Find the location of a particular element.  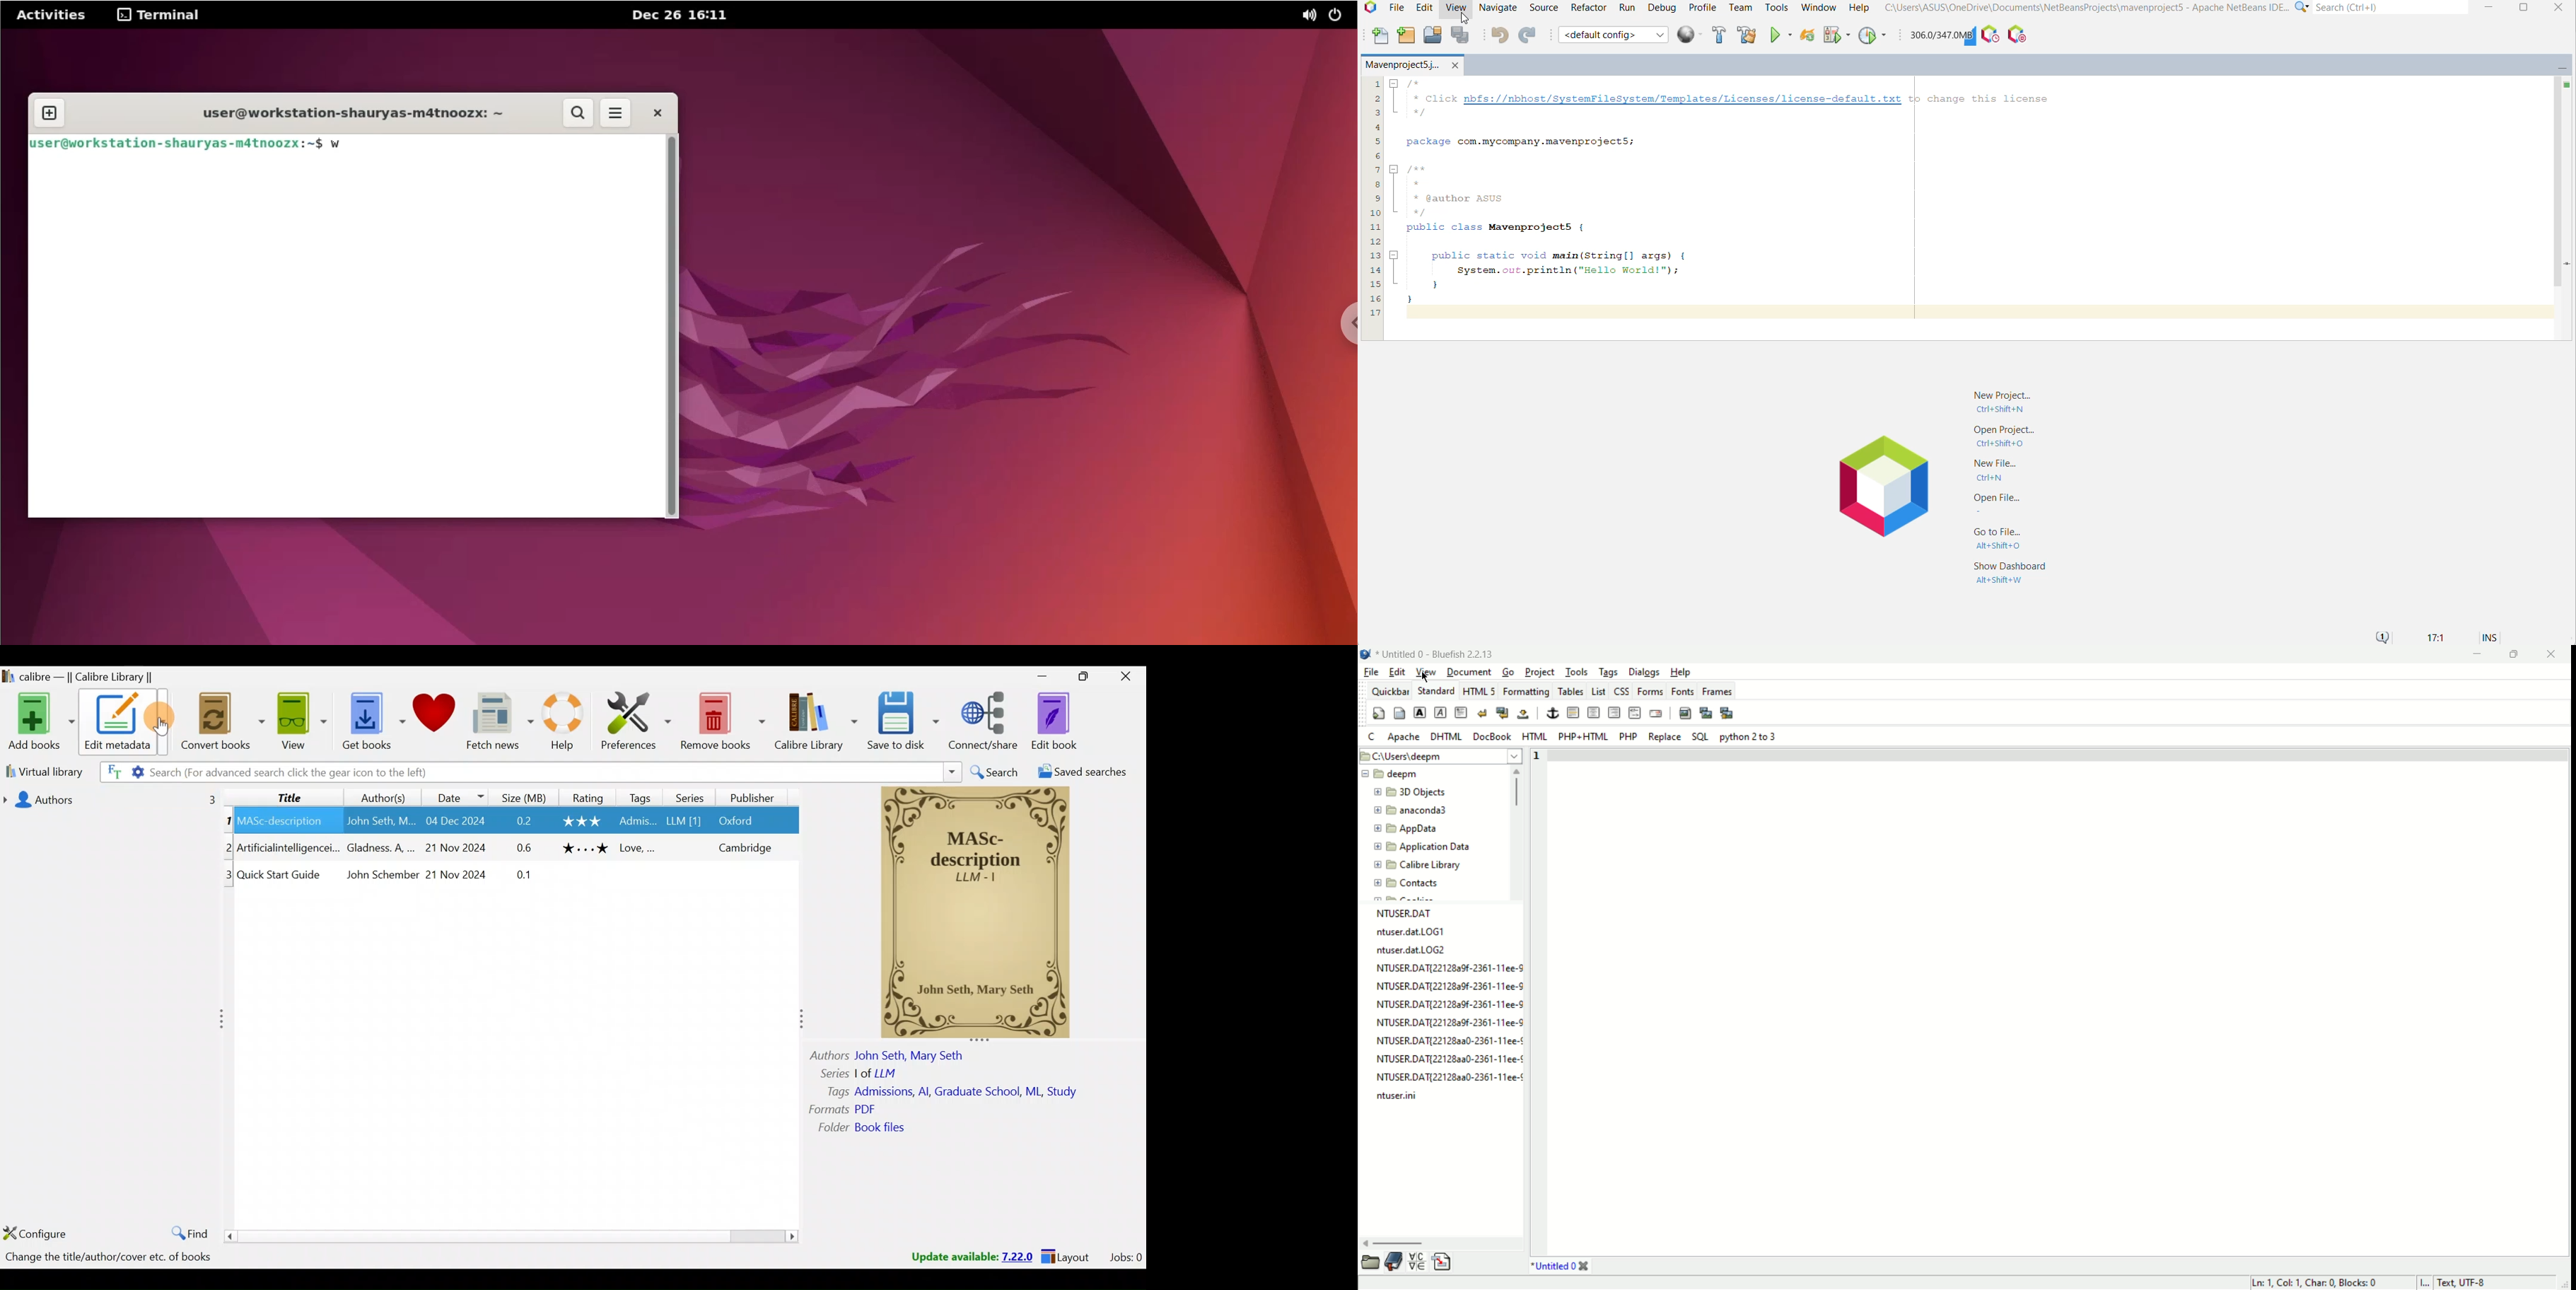

NTUSER.DAT{221282a0-2361-11ee-¢ is located at coordinates (1449, 1039).